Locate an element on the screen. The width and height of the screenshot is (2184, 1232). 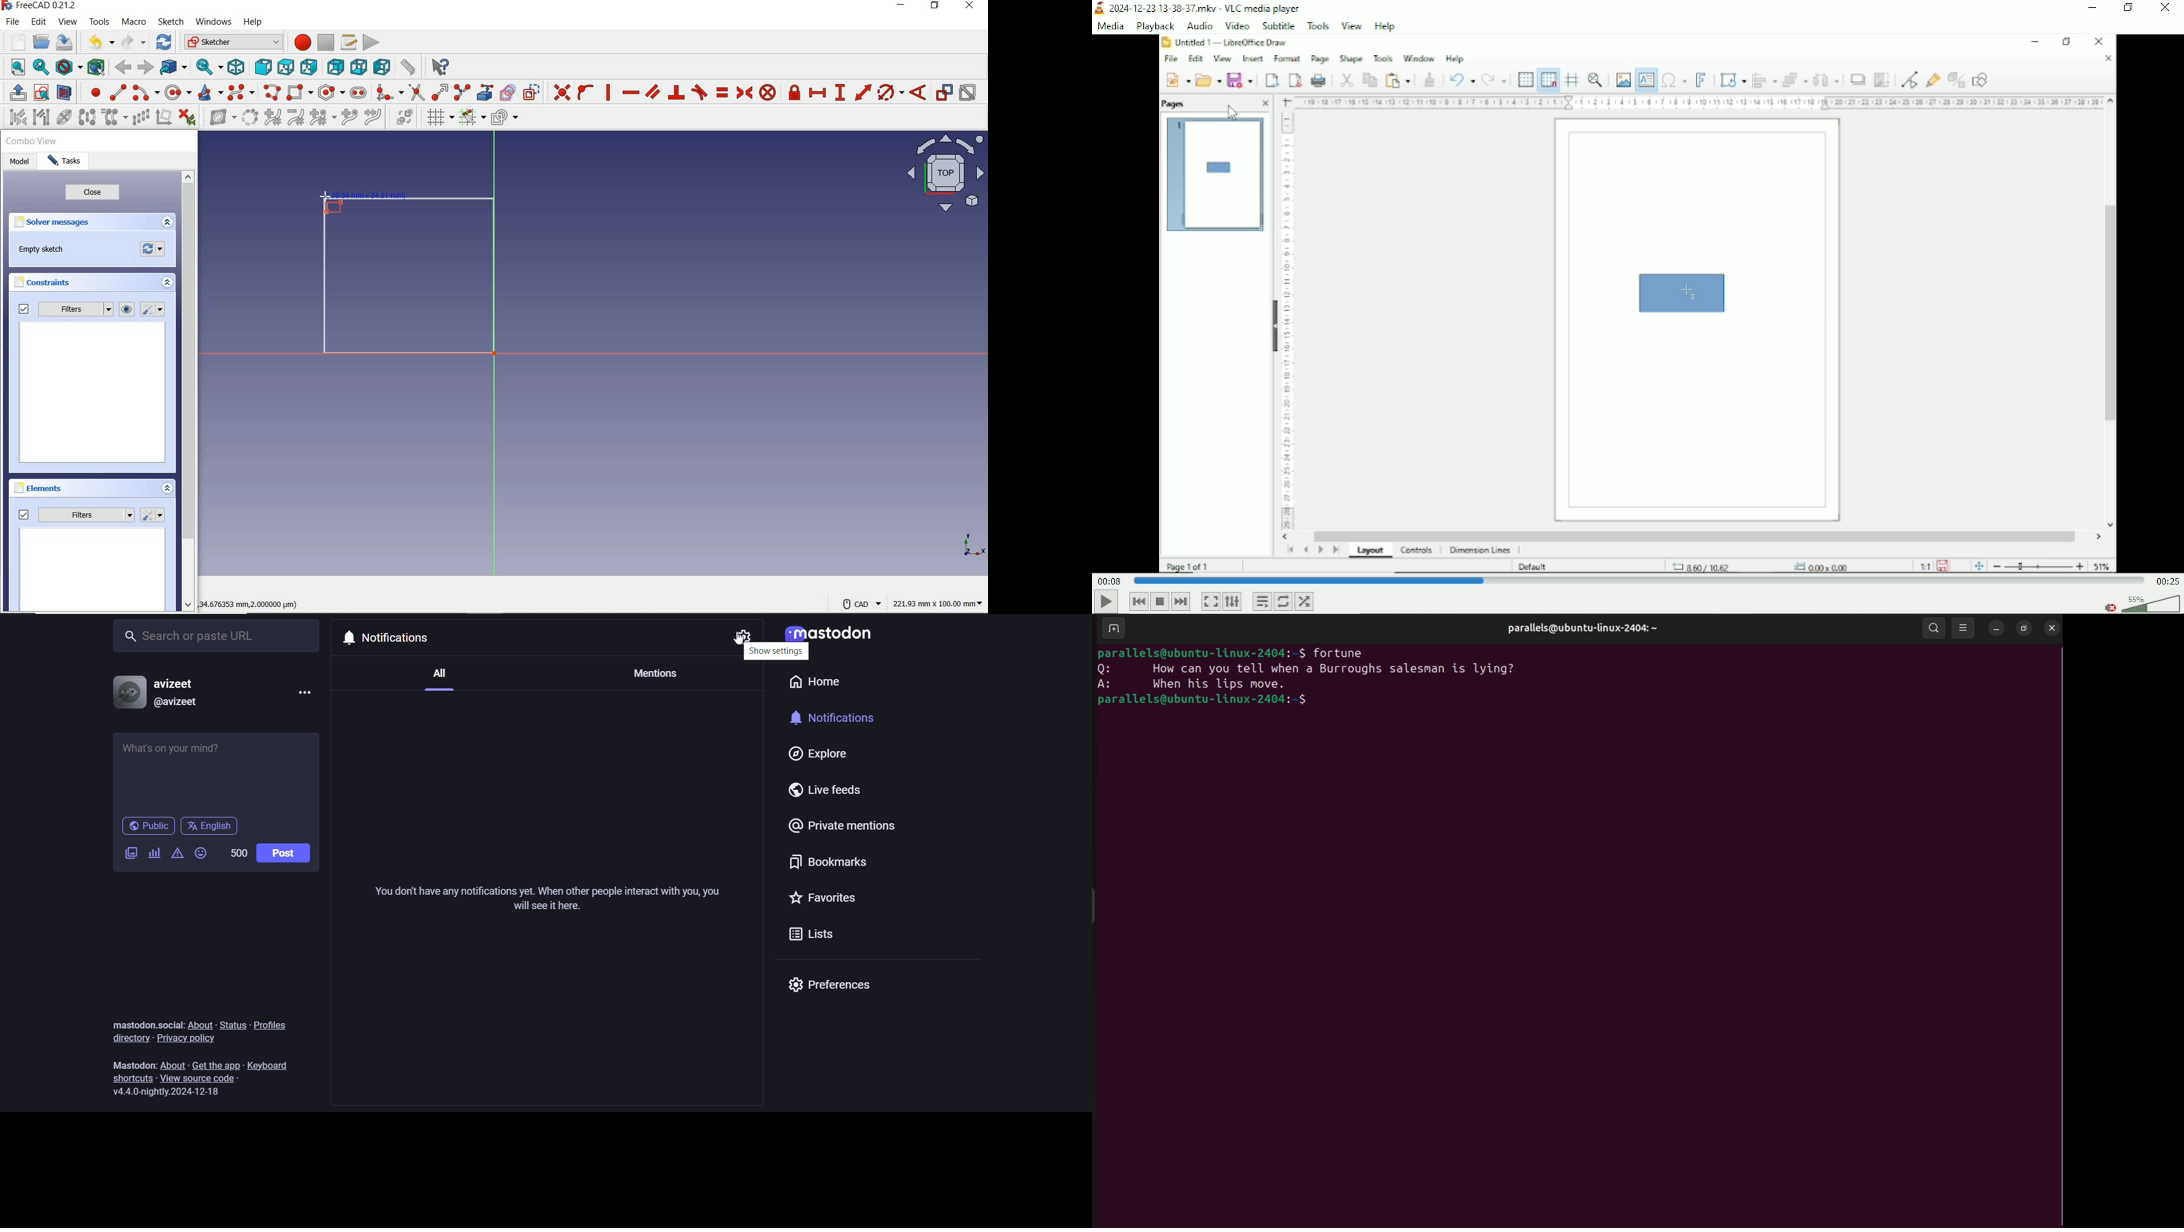
Close is located at coordinates (2167, 10).